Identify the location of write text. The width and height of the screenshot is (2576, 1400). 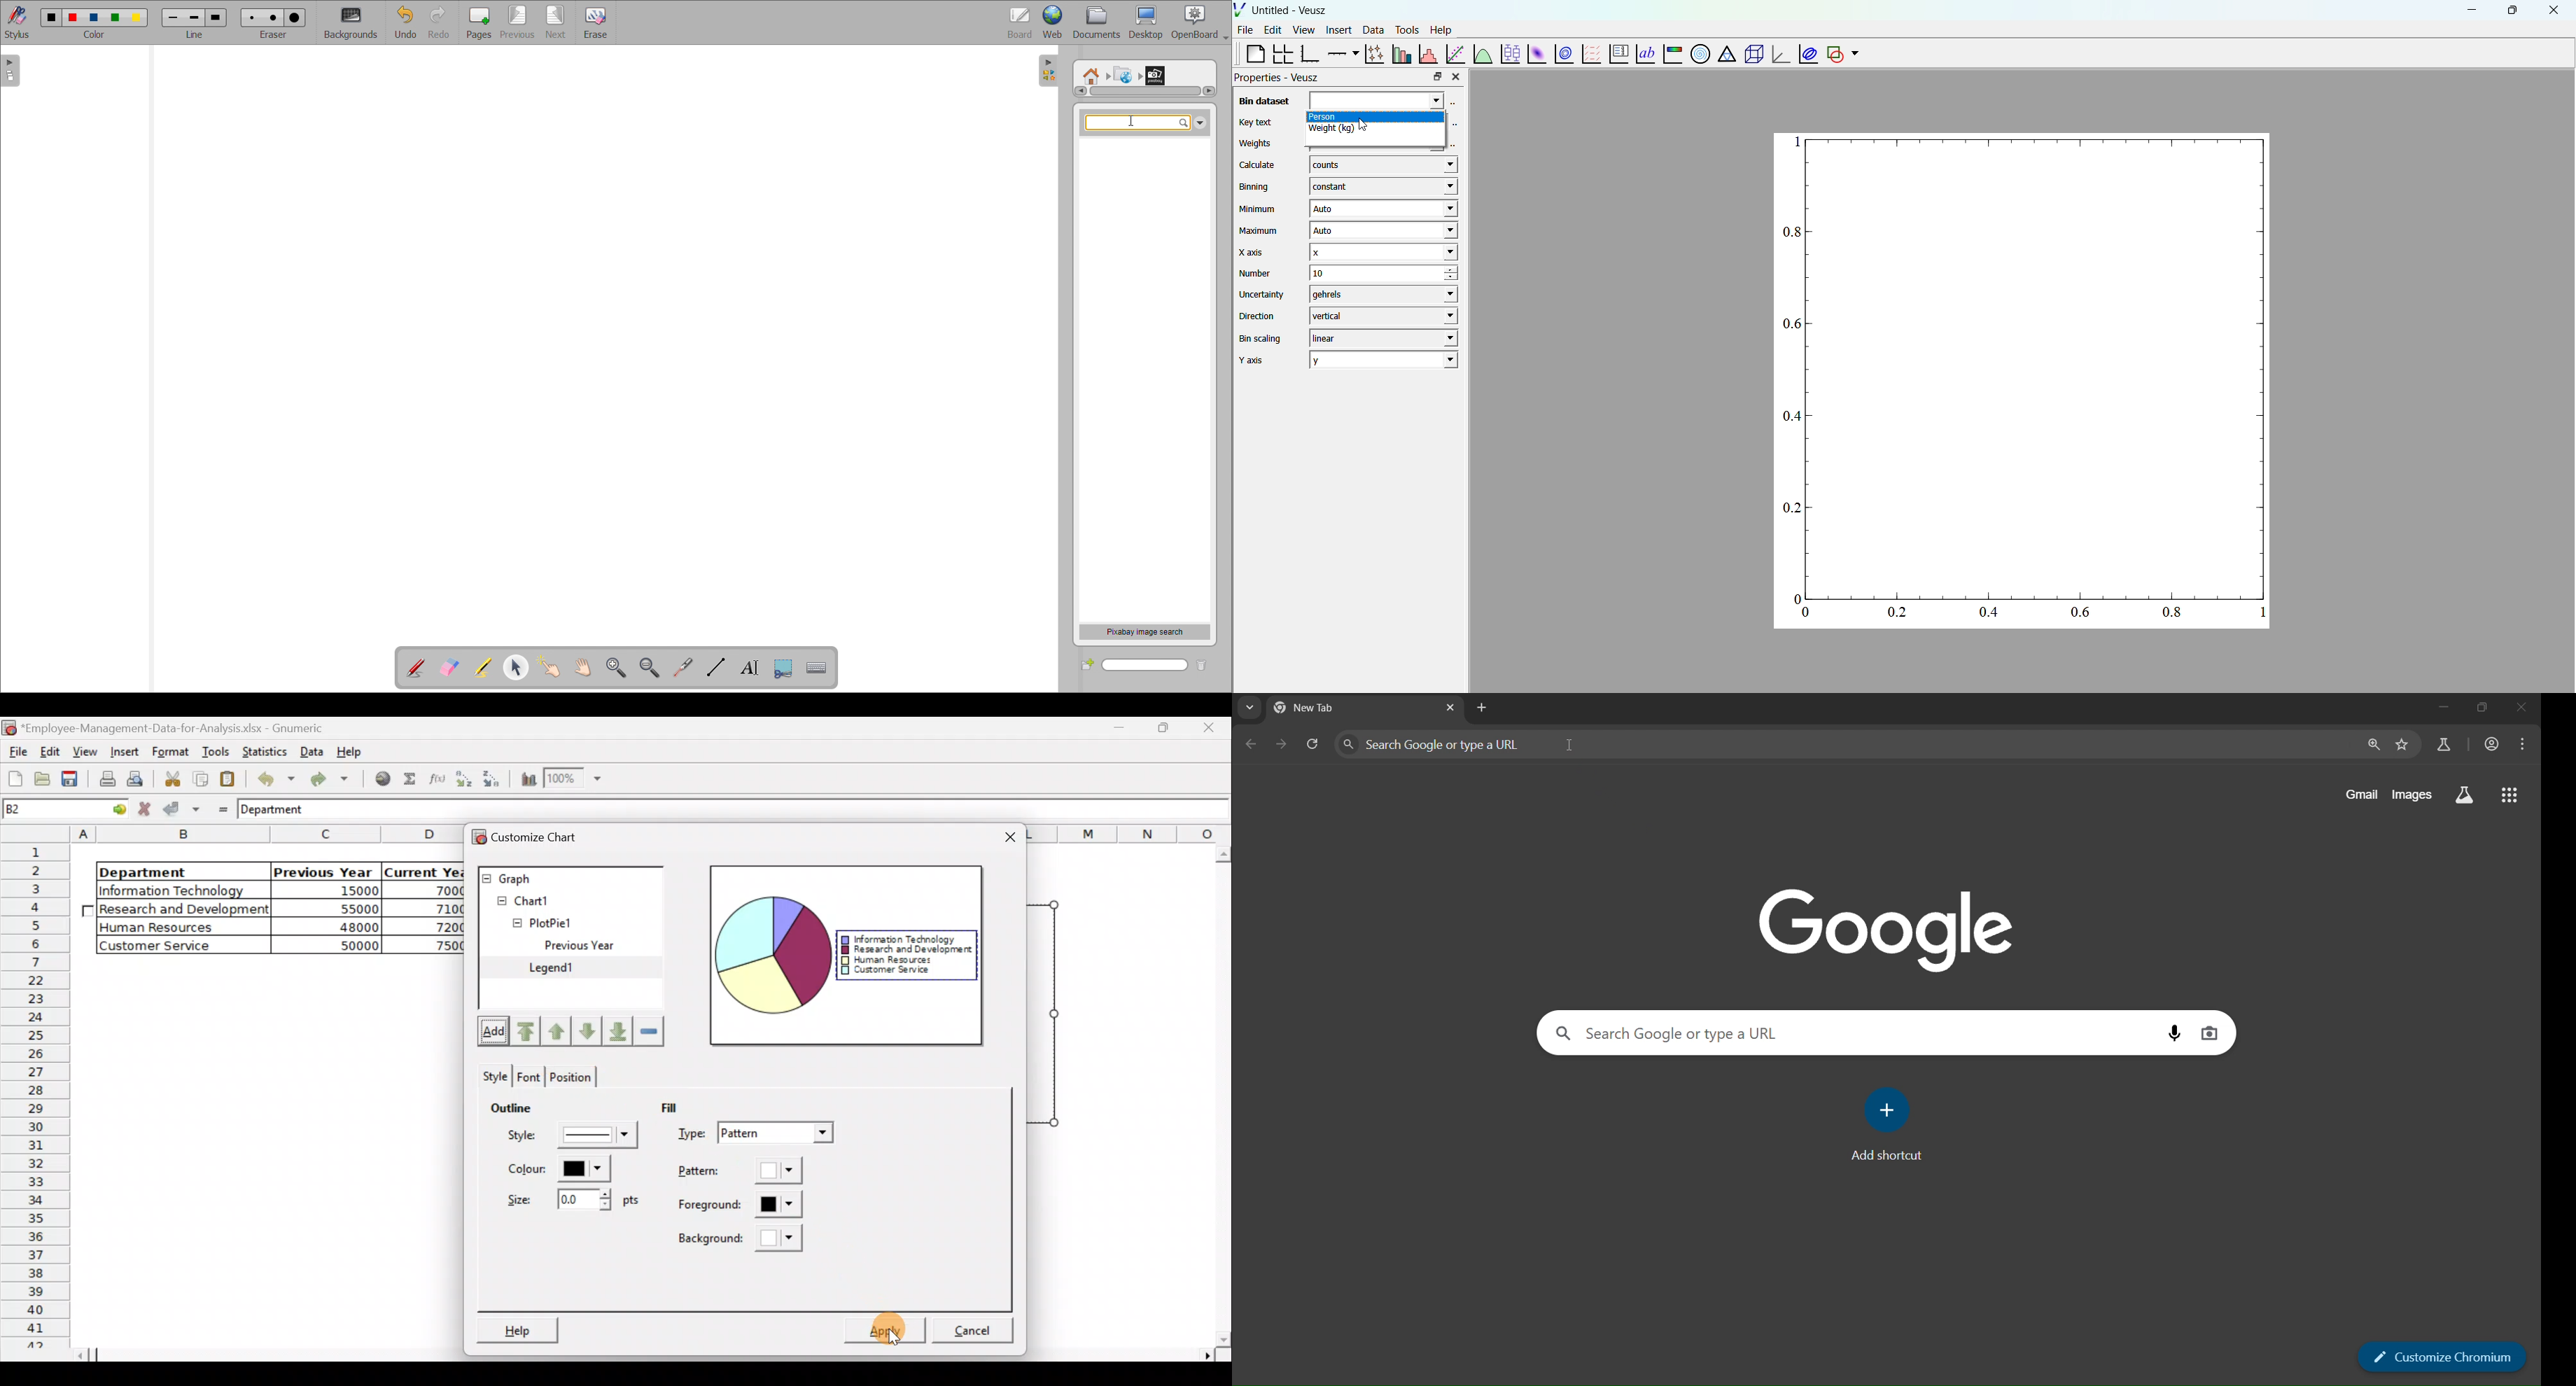
(749, 667).